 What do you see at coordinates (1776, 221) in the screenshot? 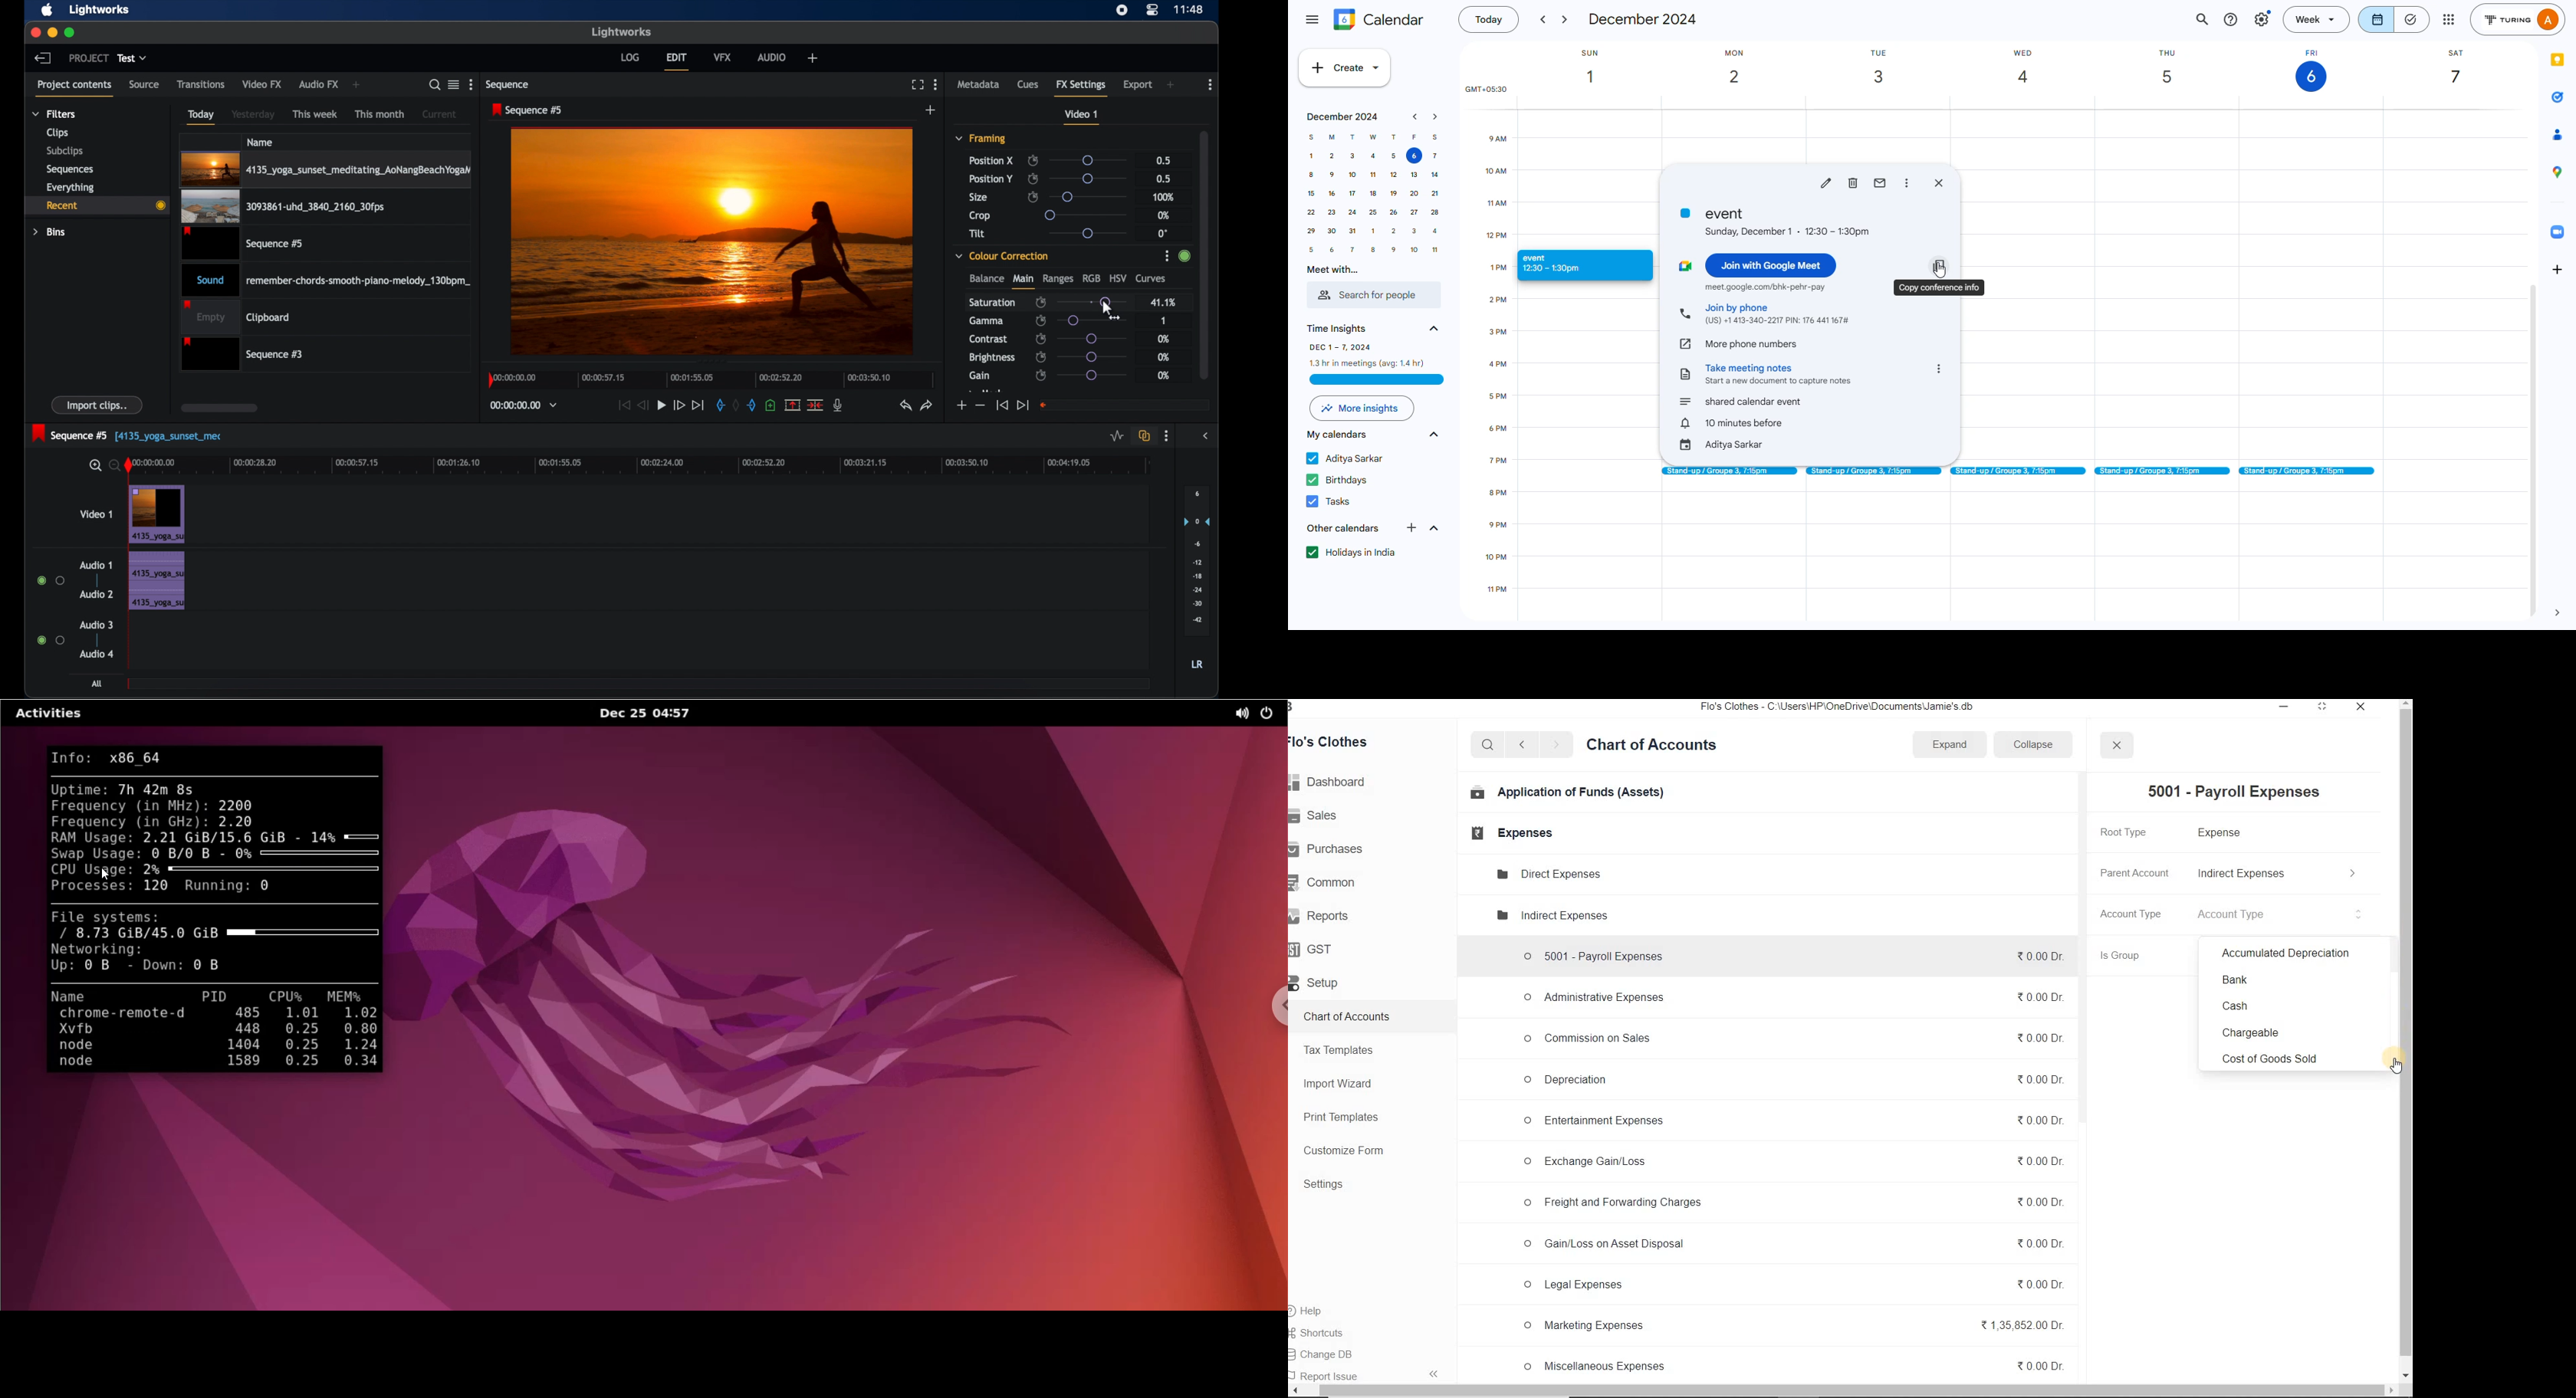
I see `evet` at bounding box center [1776, 221].